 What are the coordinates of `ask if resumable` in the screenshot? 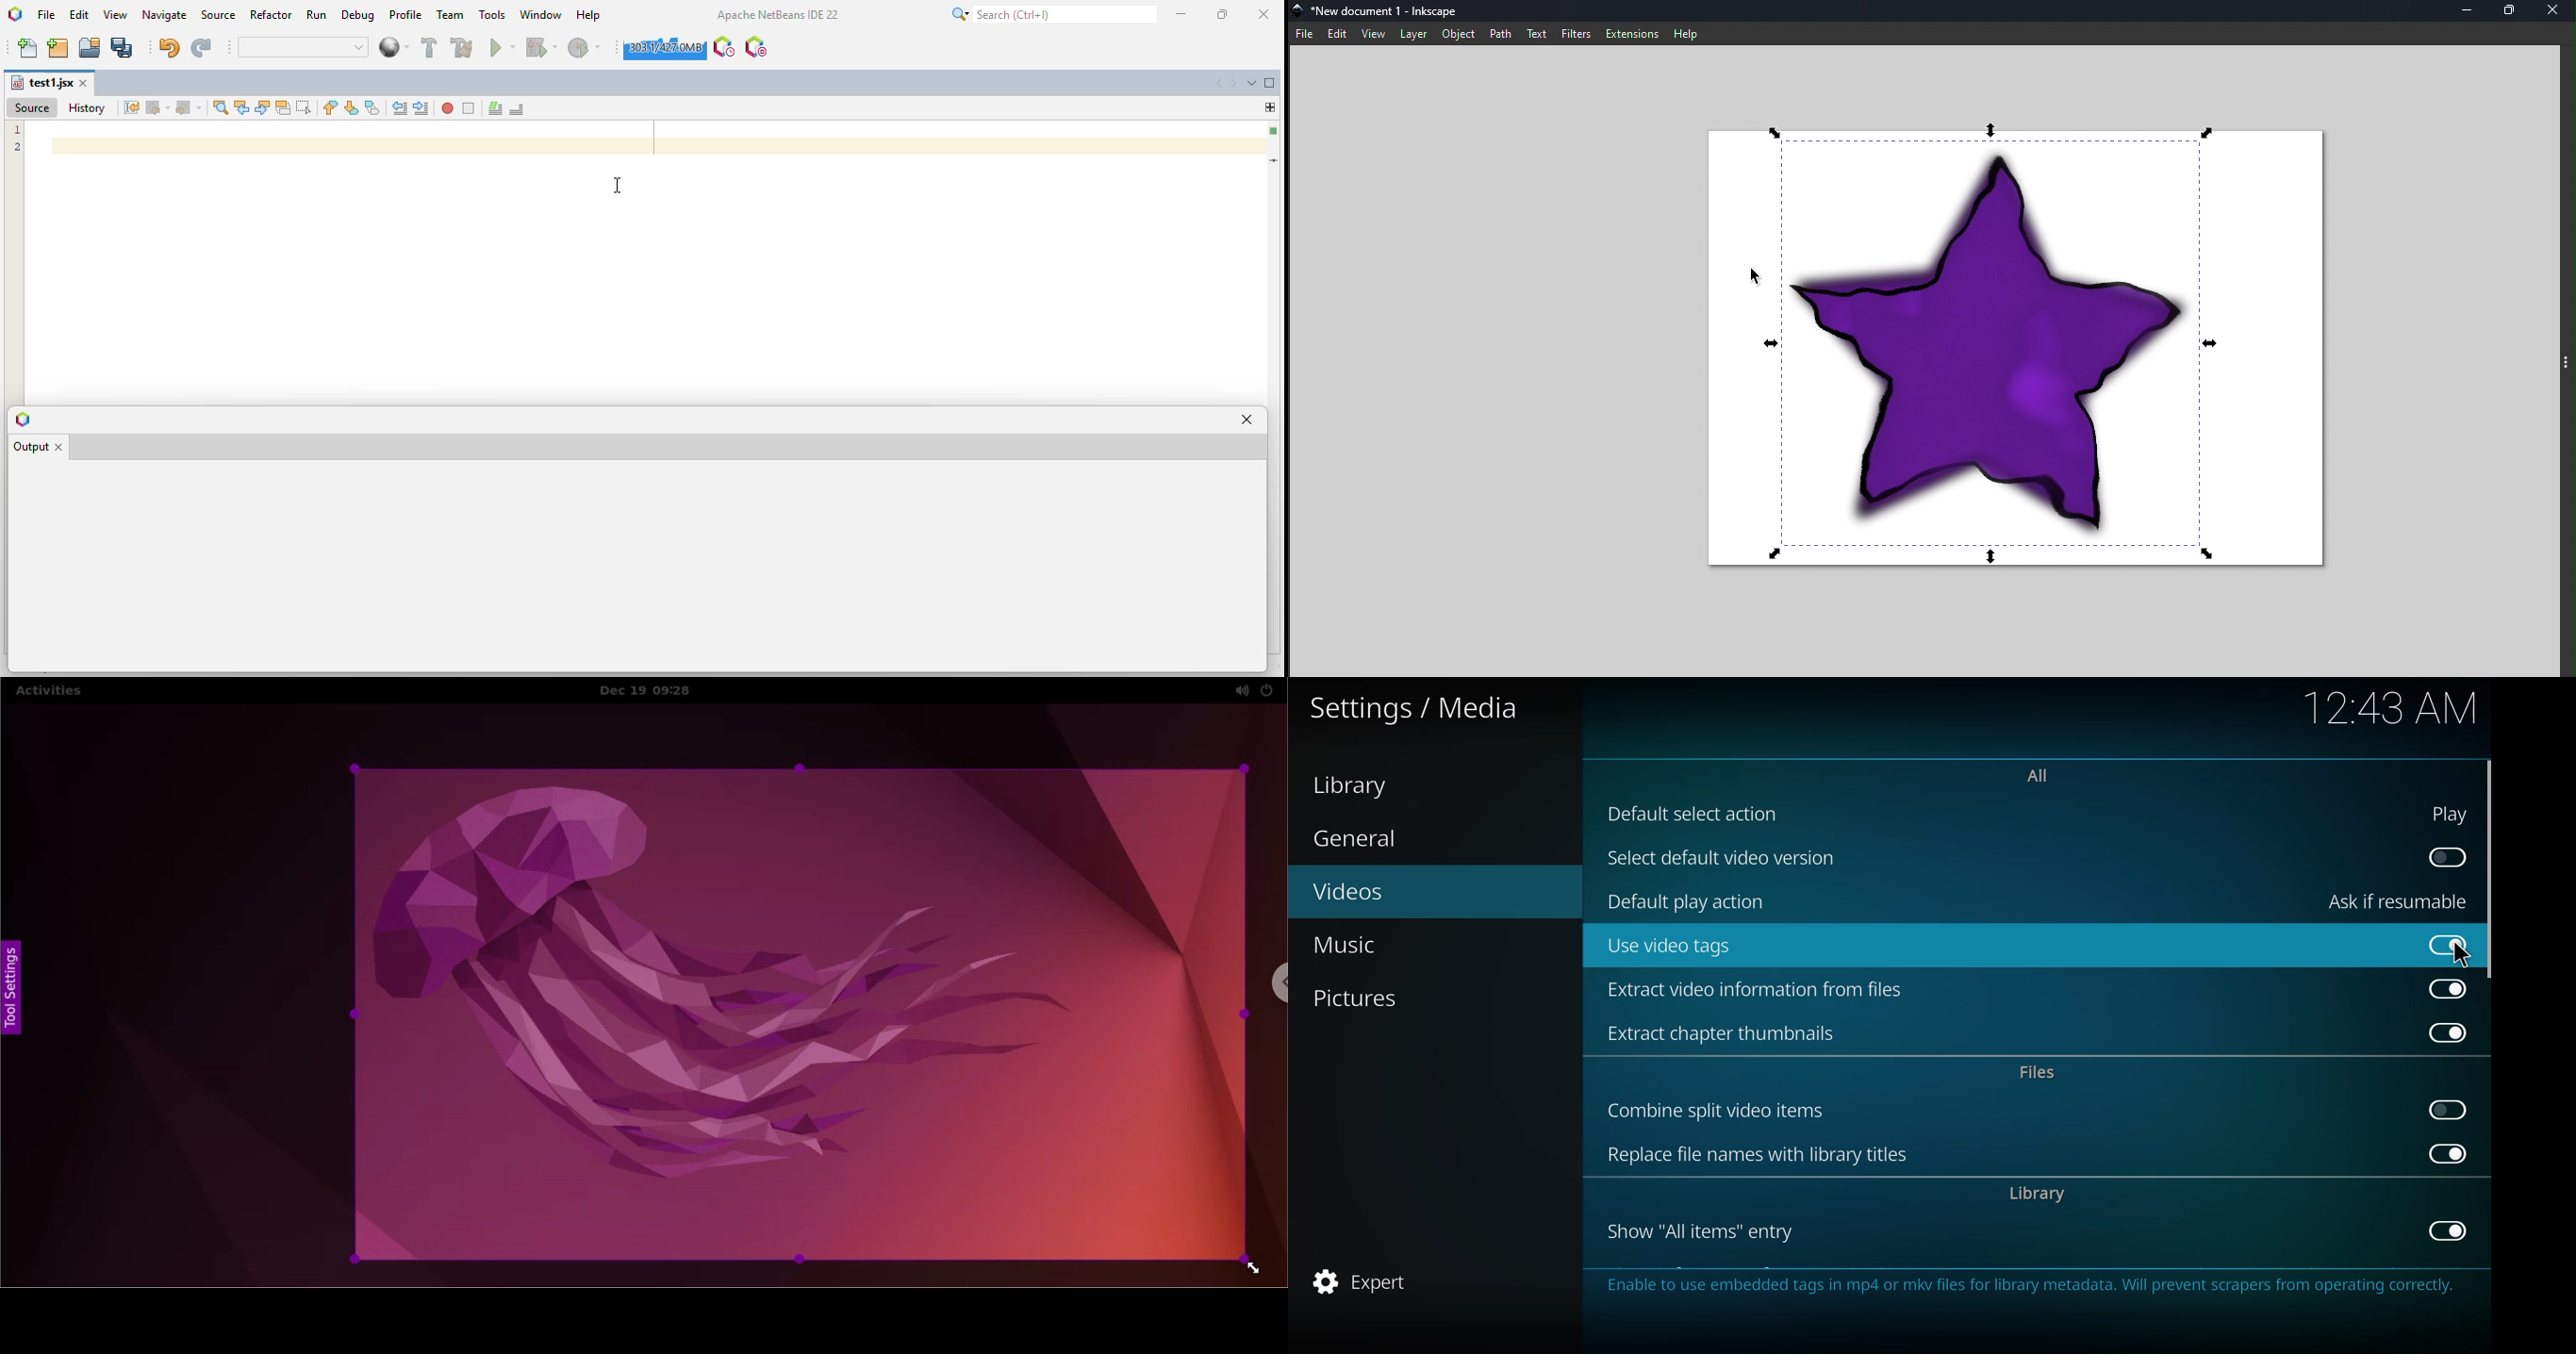 It's located at (2402, 900).